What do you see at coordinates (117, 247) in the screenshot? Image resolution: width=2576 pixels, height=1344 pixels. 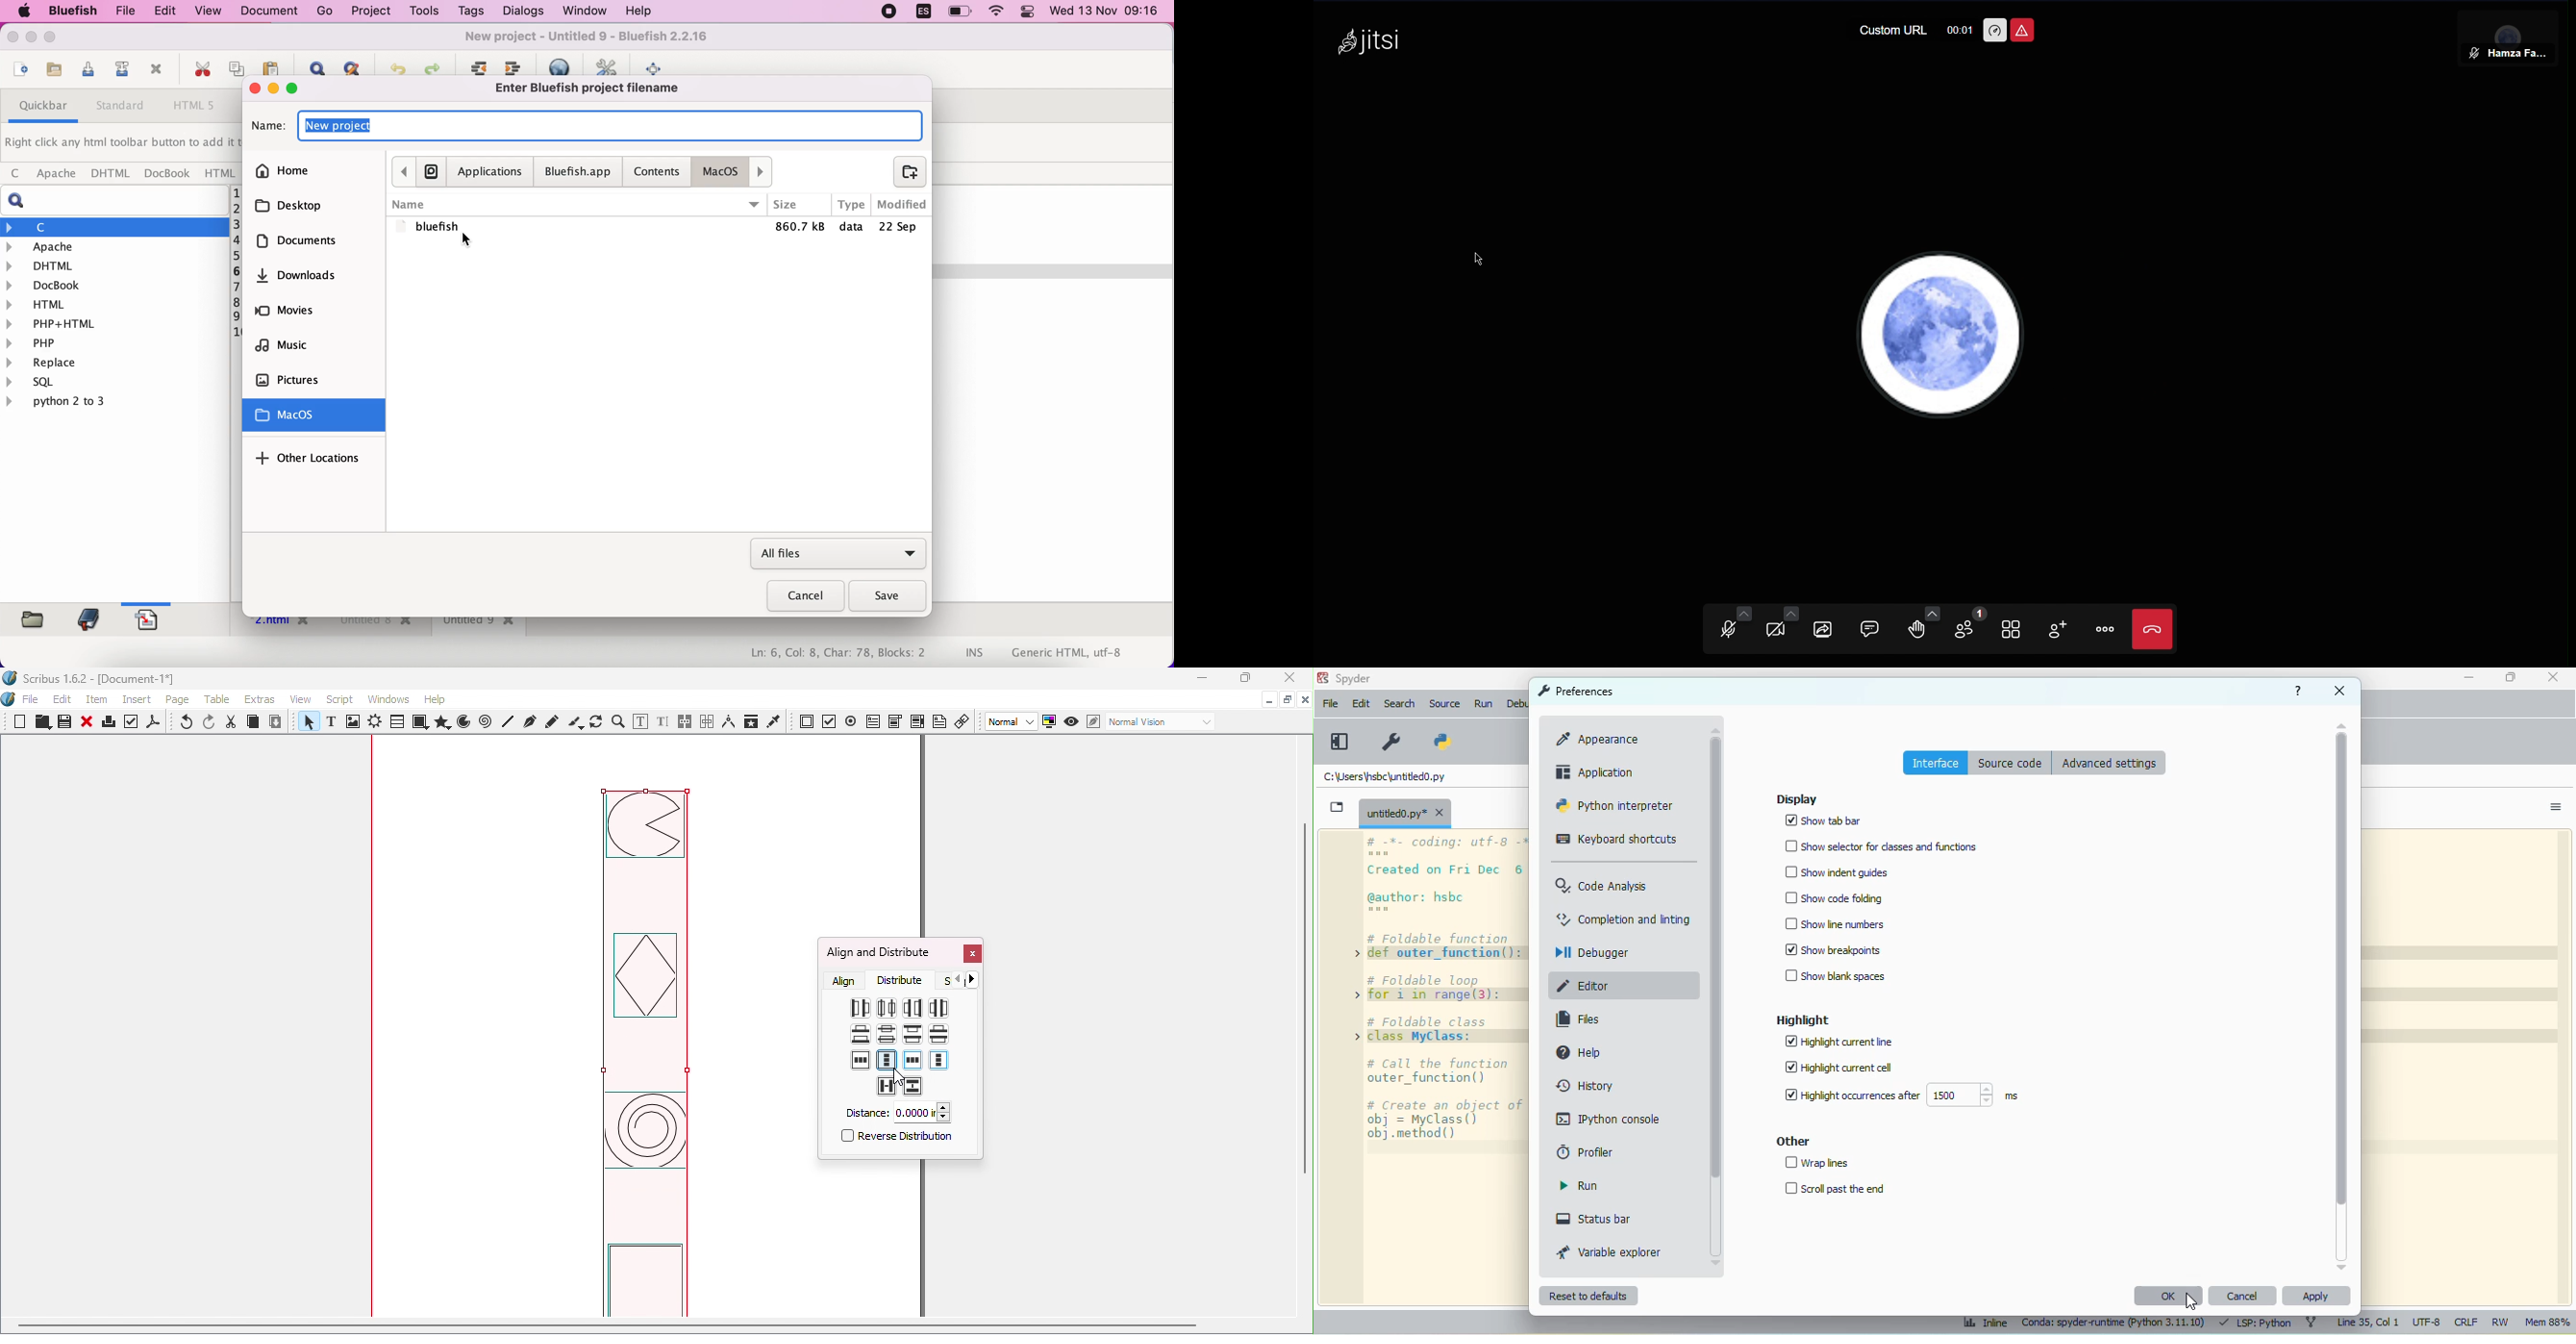 I see `apache` at bounding box center [117, 247].